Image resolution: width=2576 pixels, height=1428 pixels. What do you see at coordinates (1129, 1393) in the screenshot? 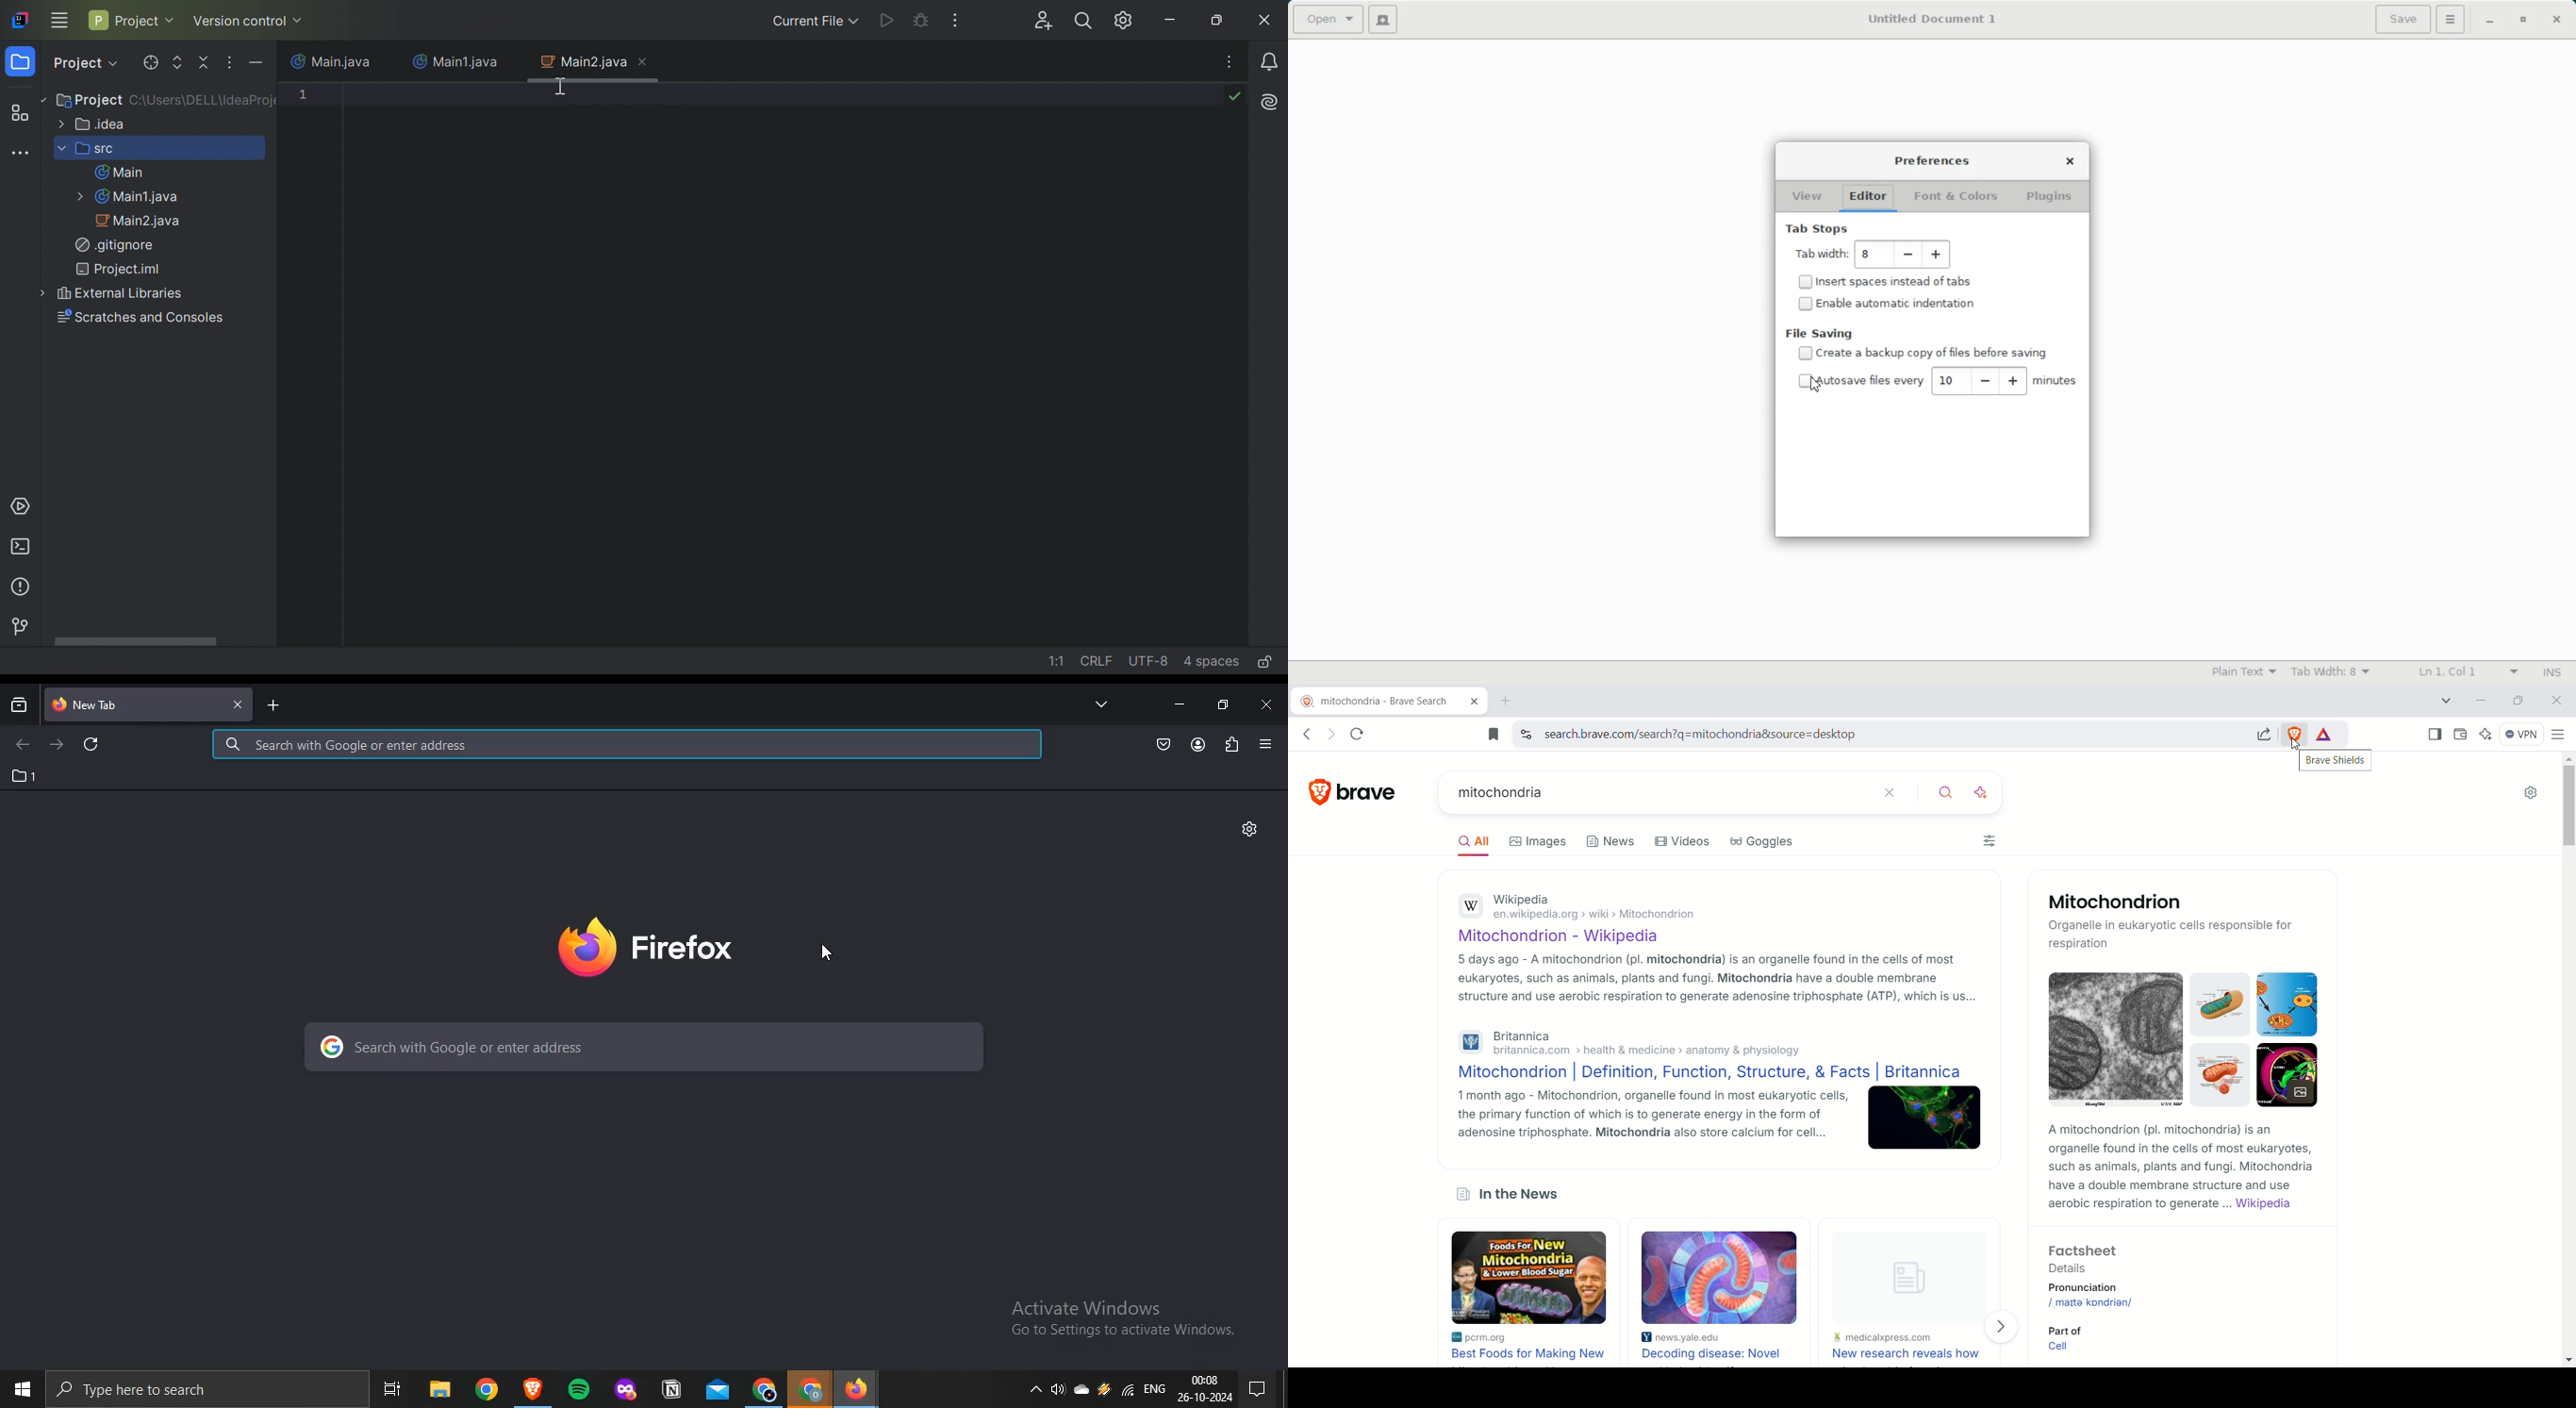
I see `wifi` at bounding box center [1129, 1393].